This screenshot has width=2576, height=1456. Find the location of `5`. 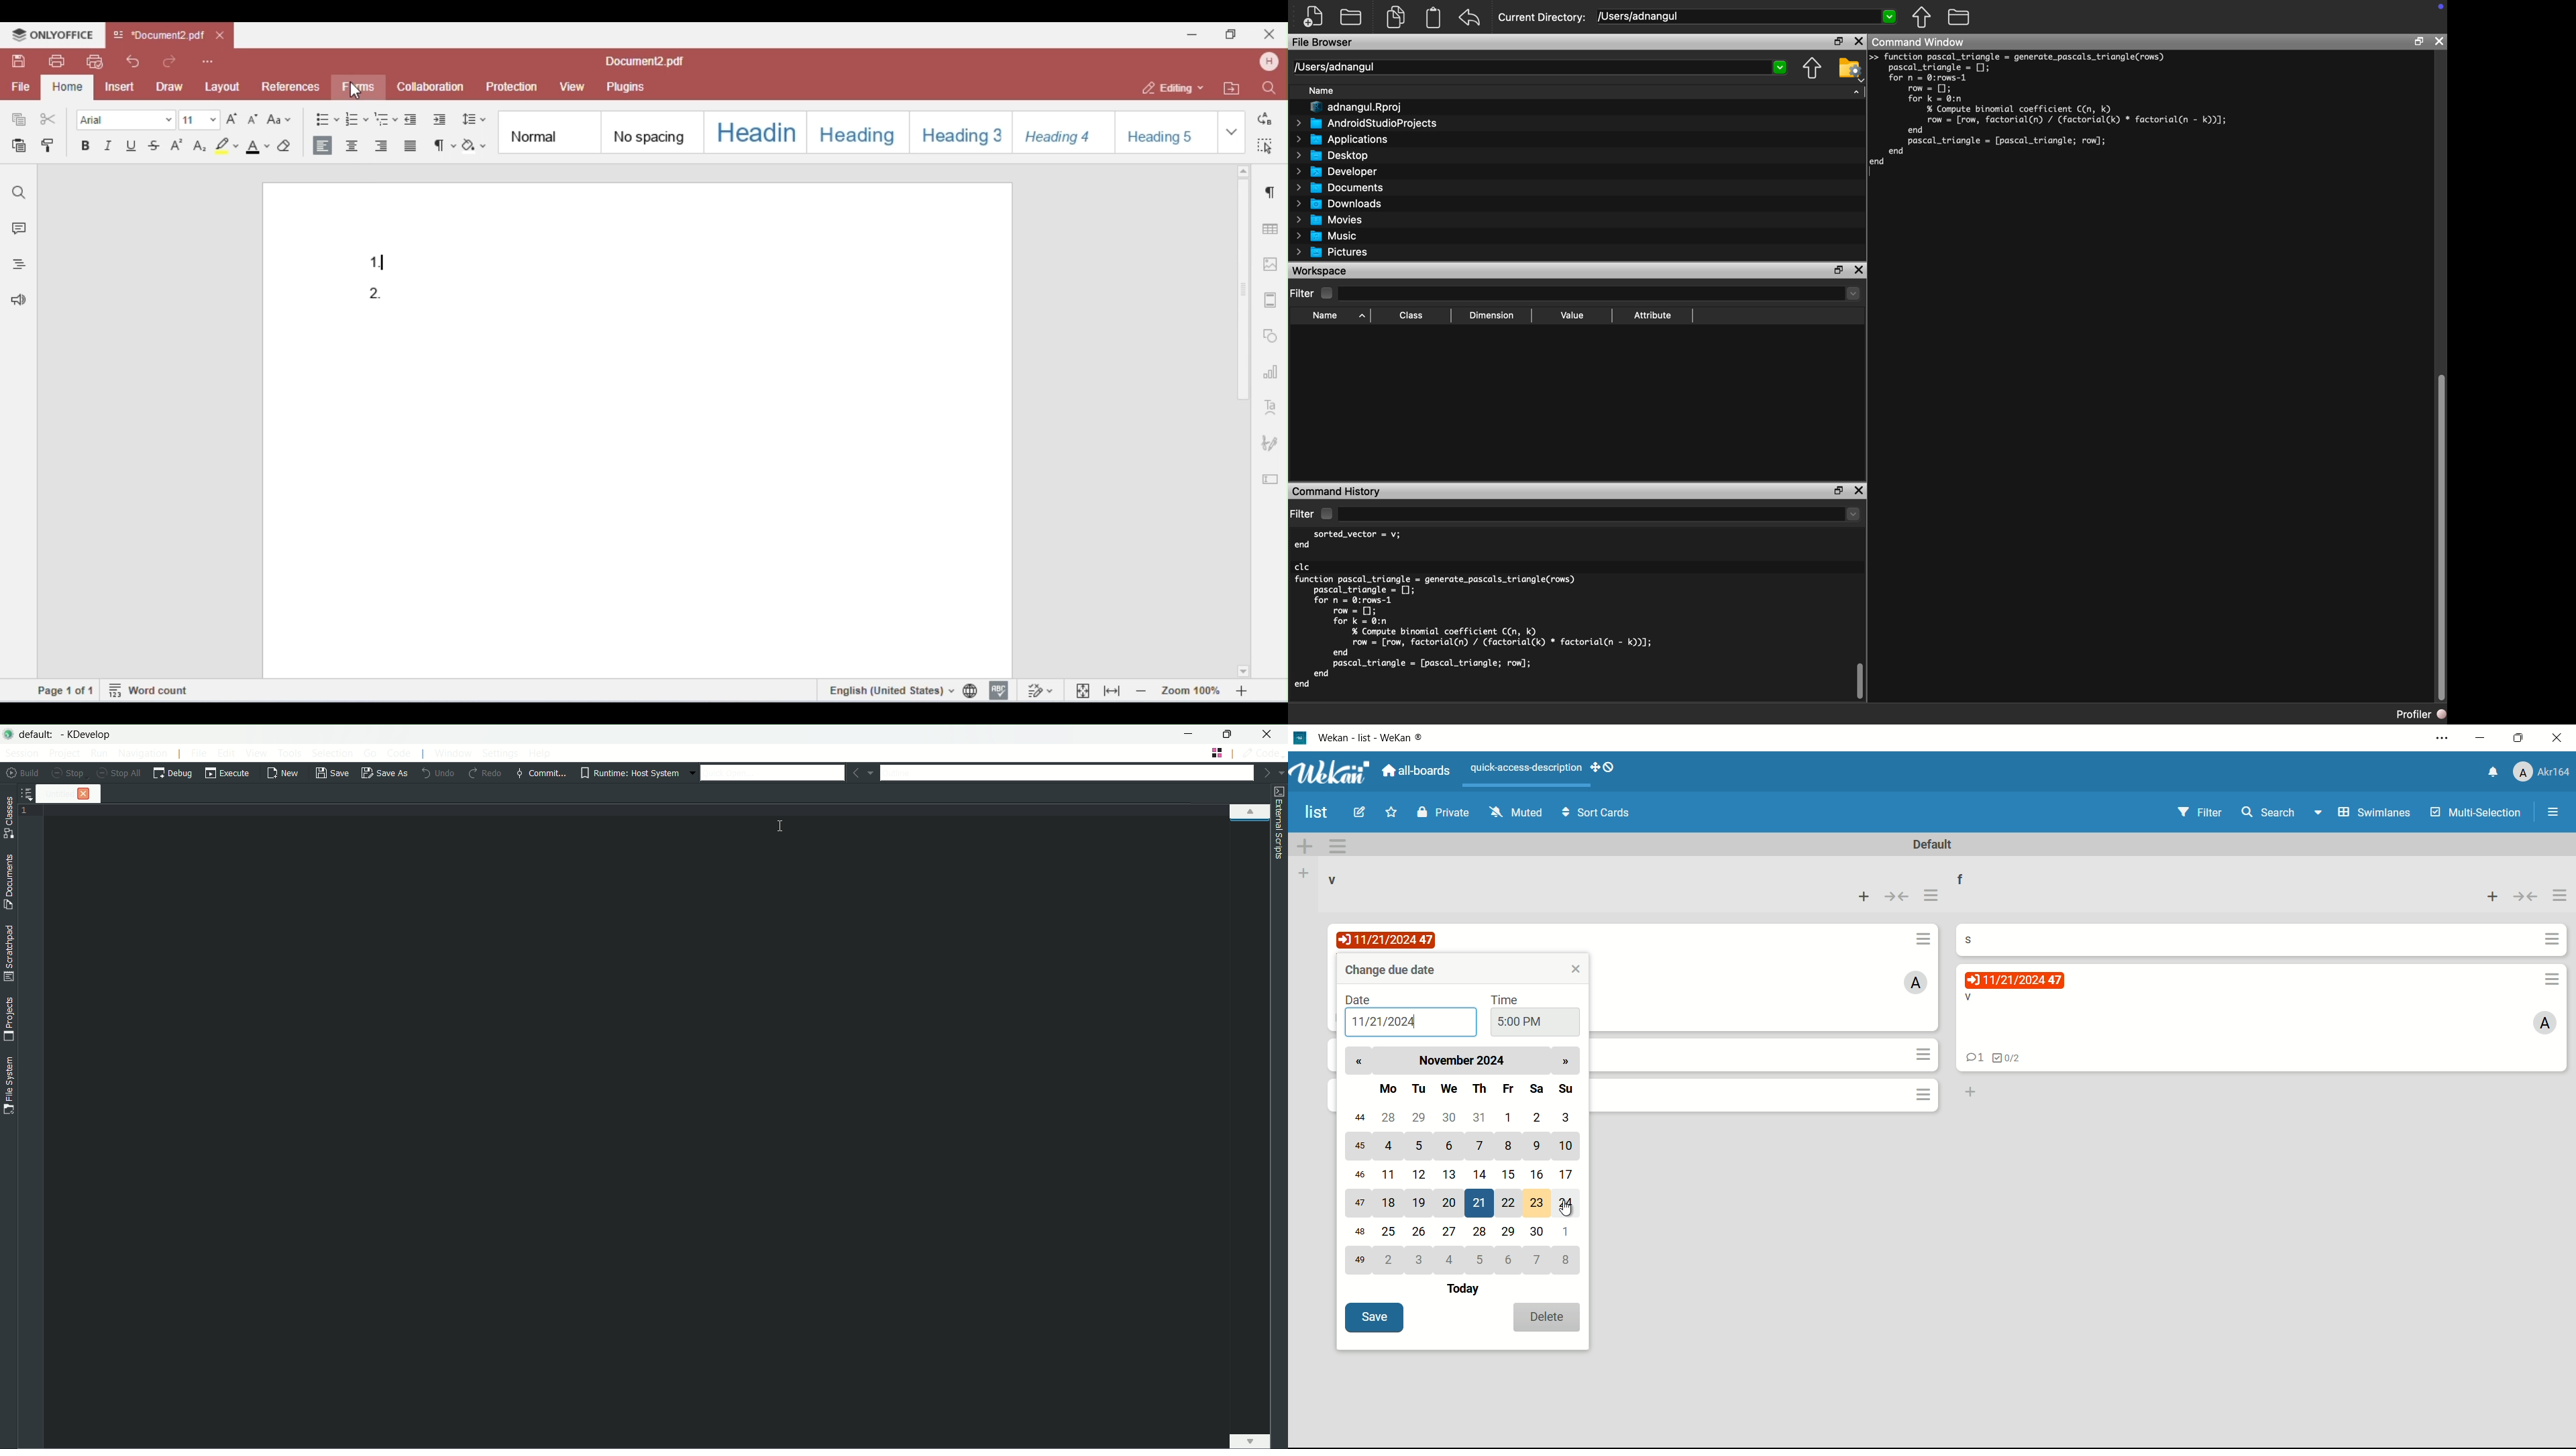

5 is located at coordinates (1419, 1146).